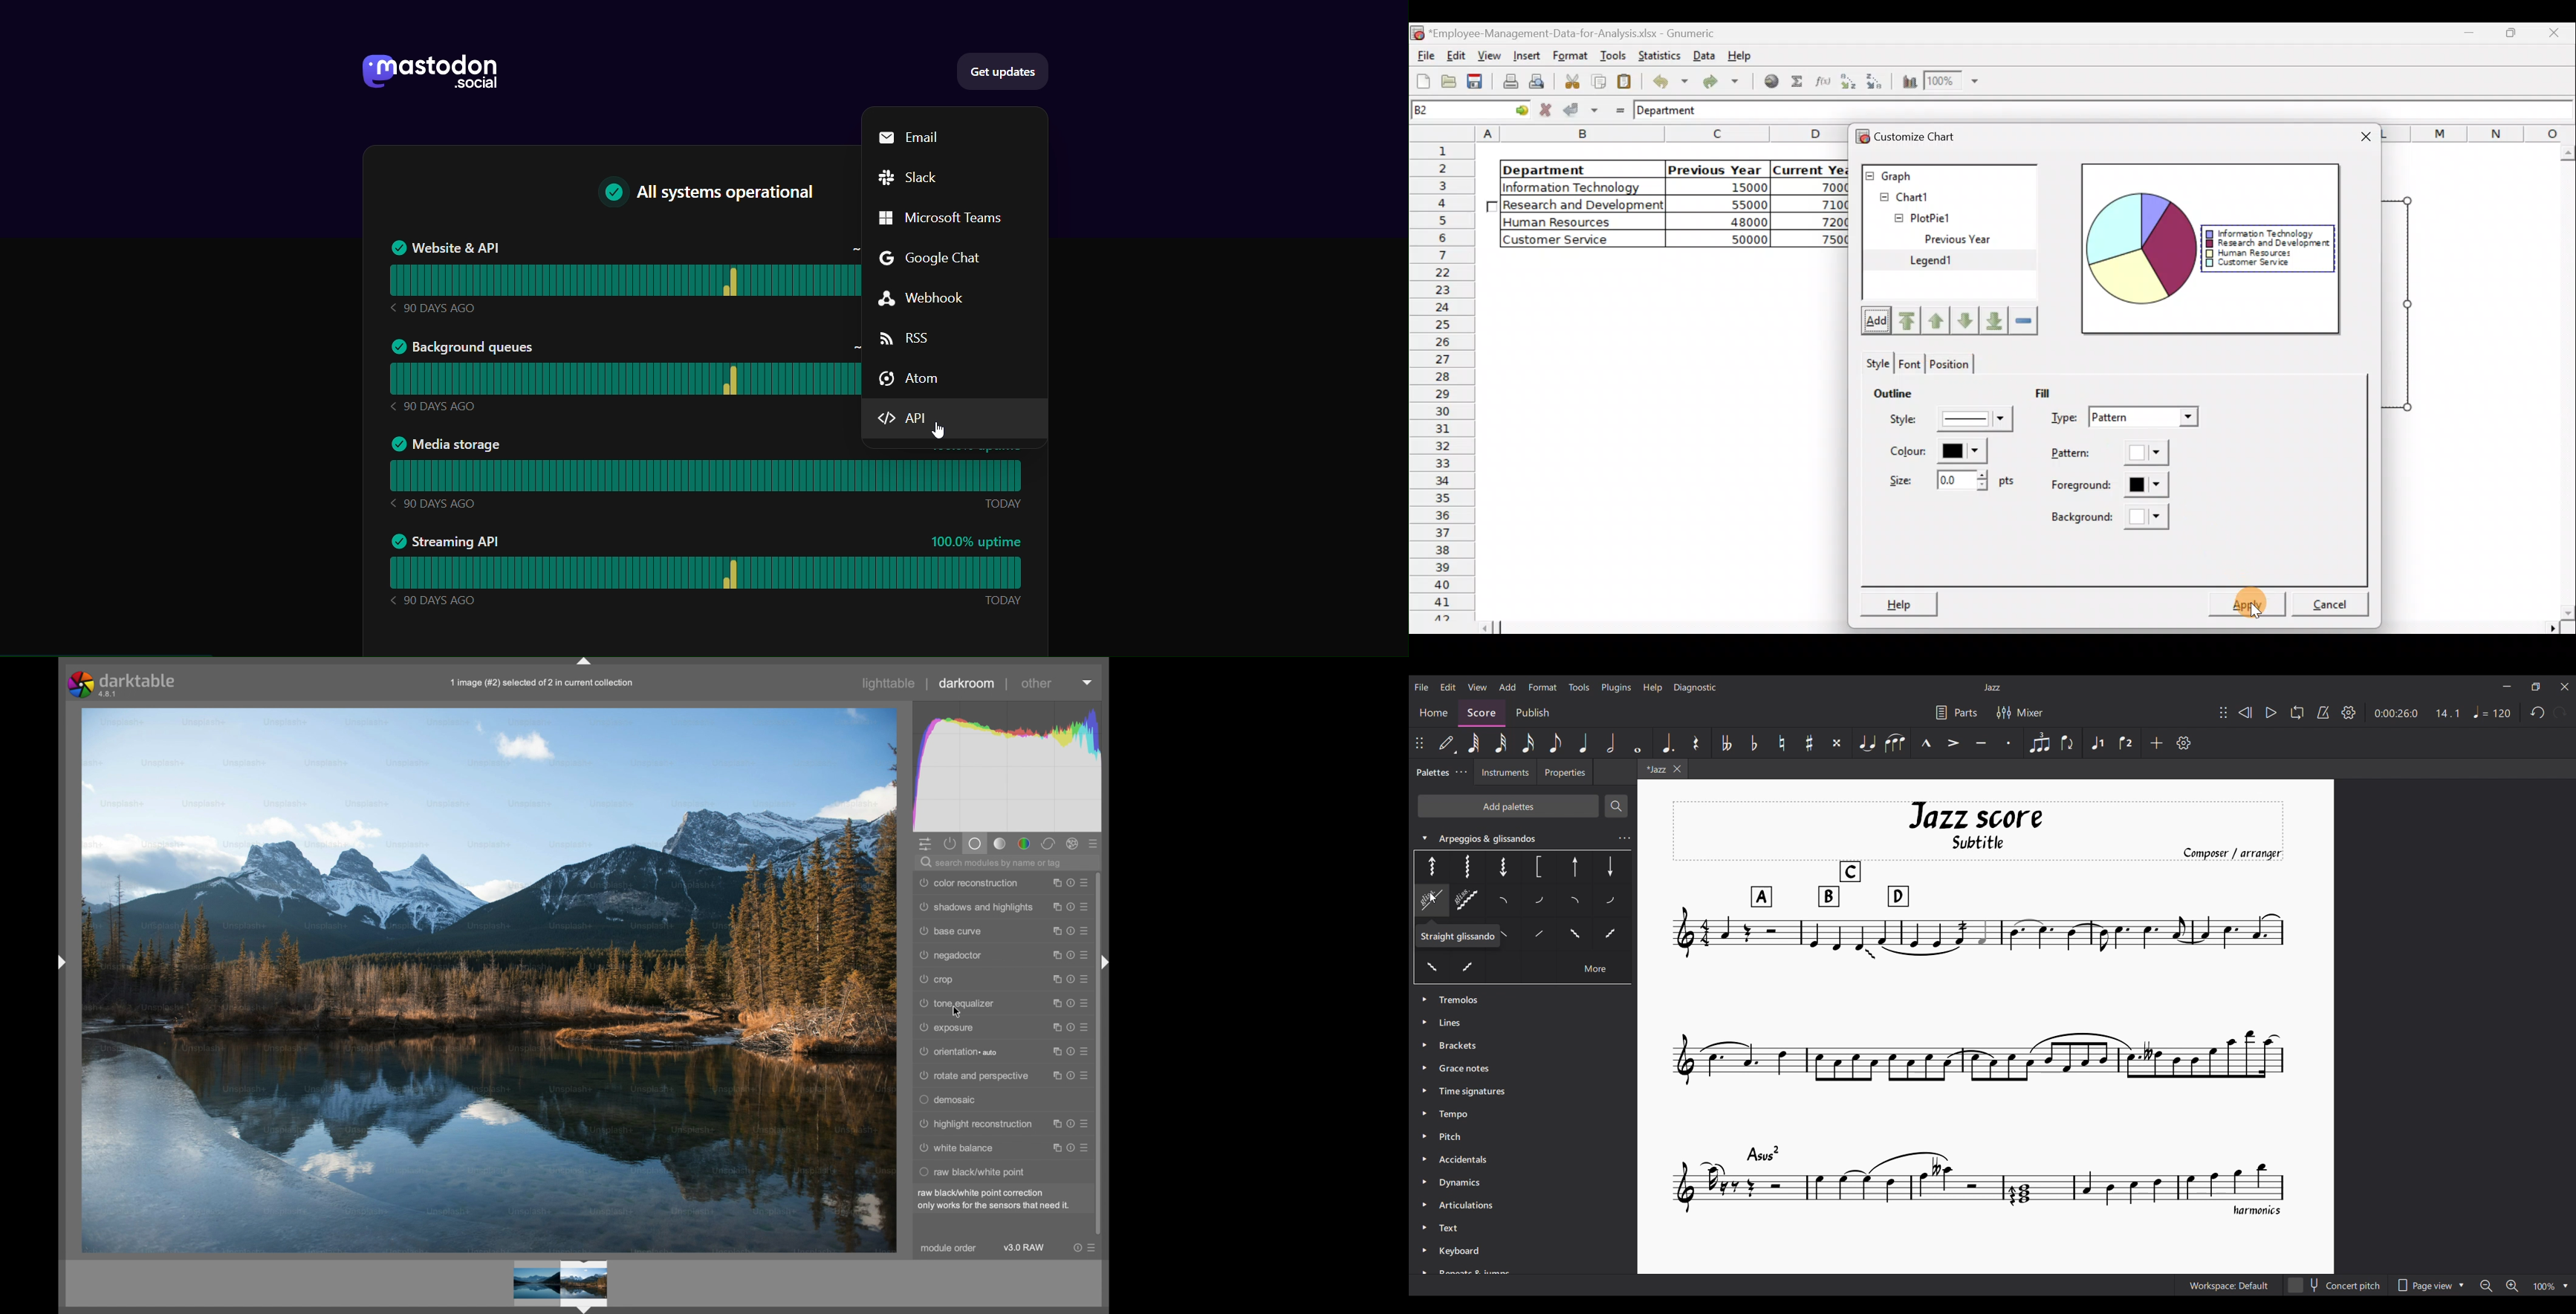 The image size is (2576, 1316). What do you see at coordinates (1457, 54) in the screenshot?
I see `Edit` at bounding box center [1457, 54].